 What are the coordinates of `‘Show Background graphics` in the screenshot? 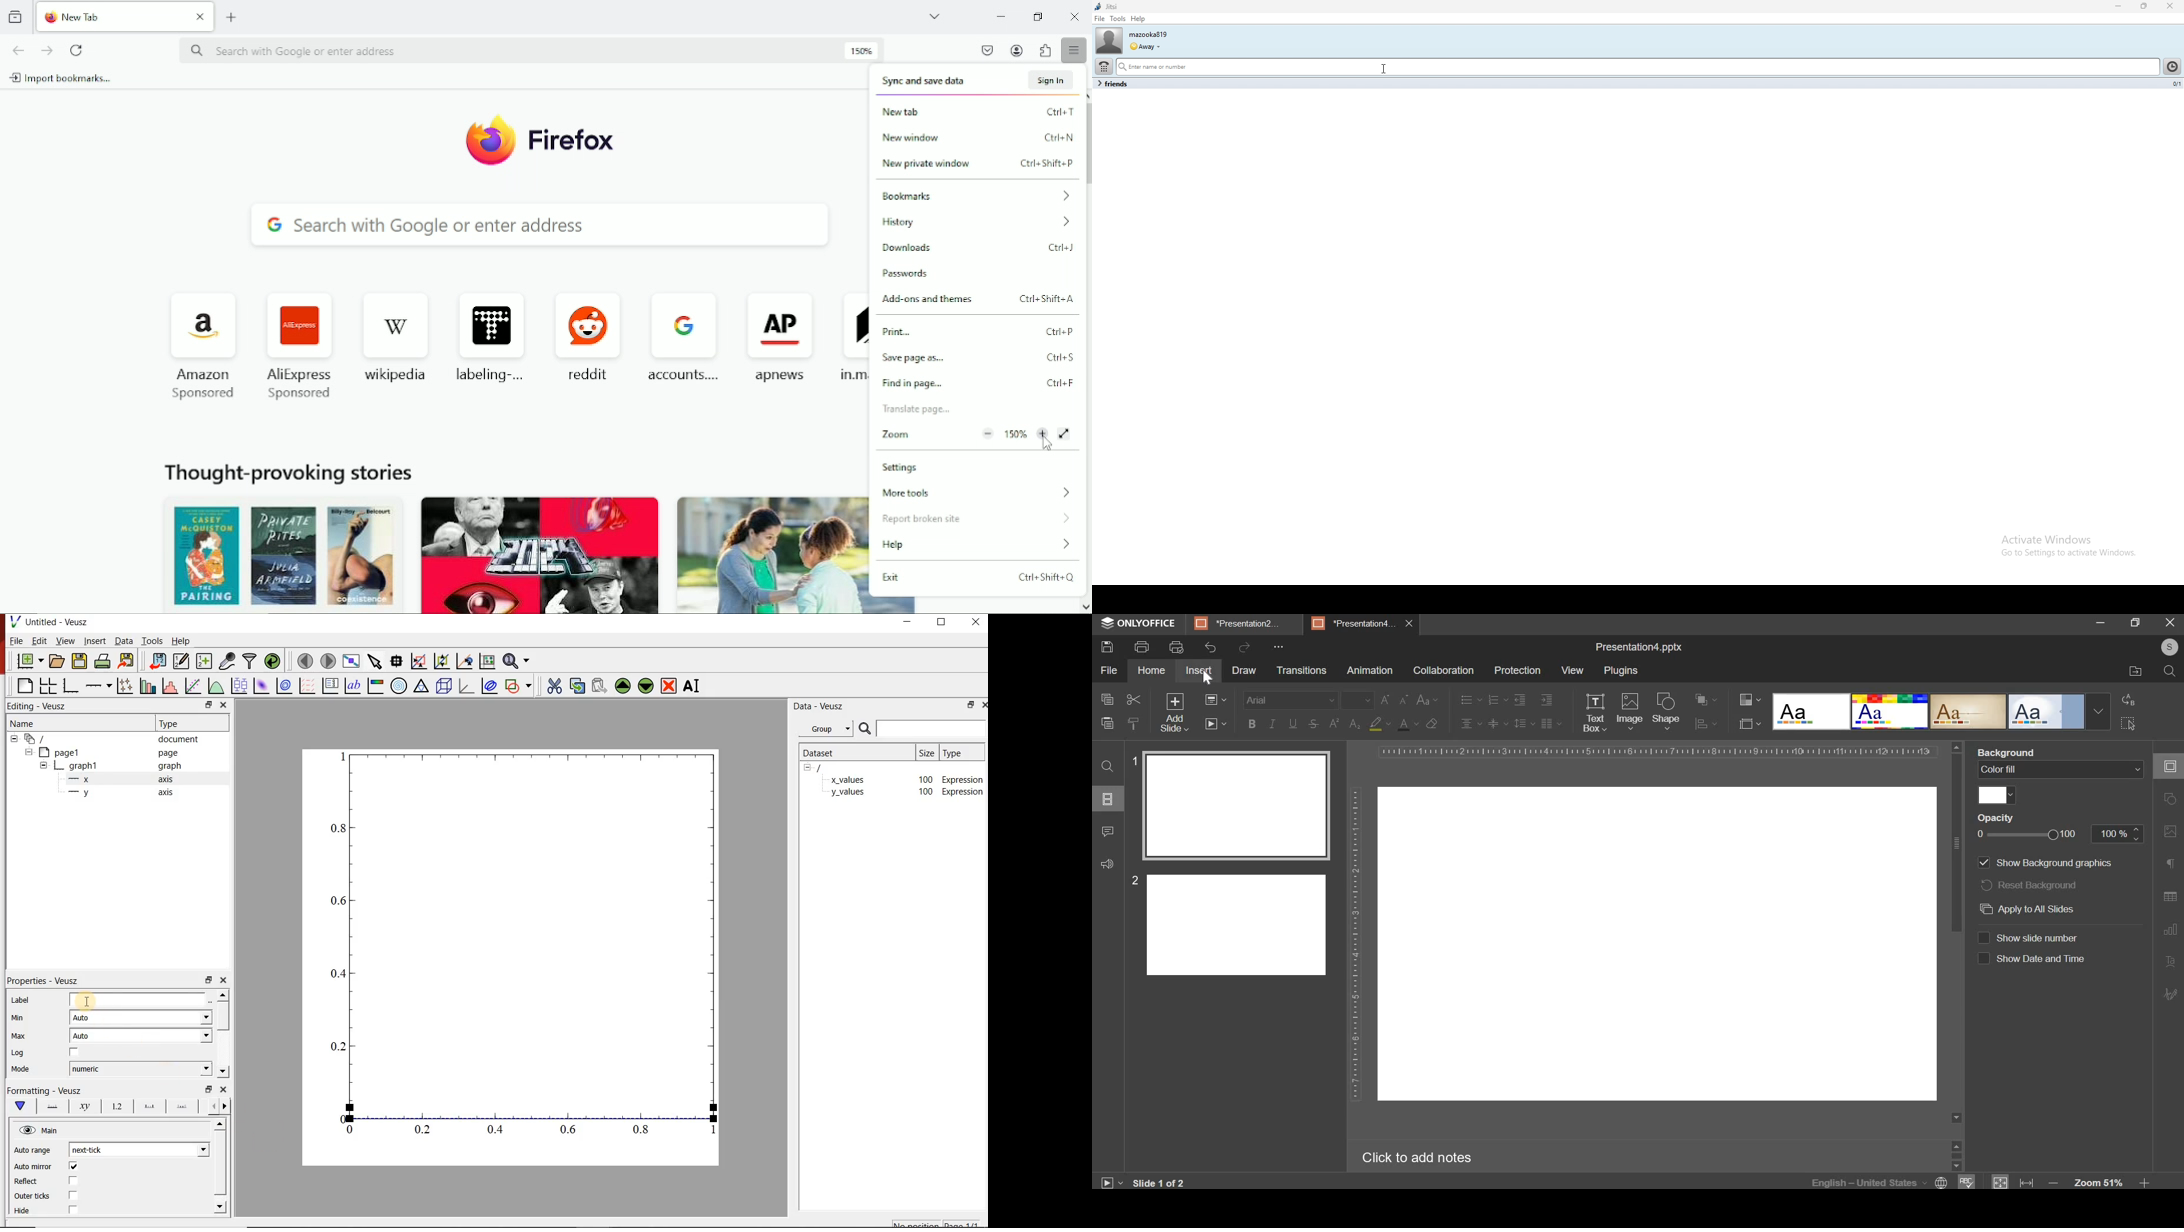 It's located at (2053, 864).